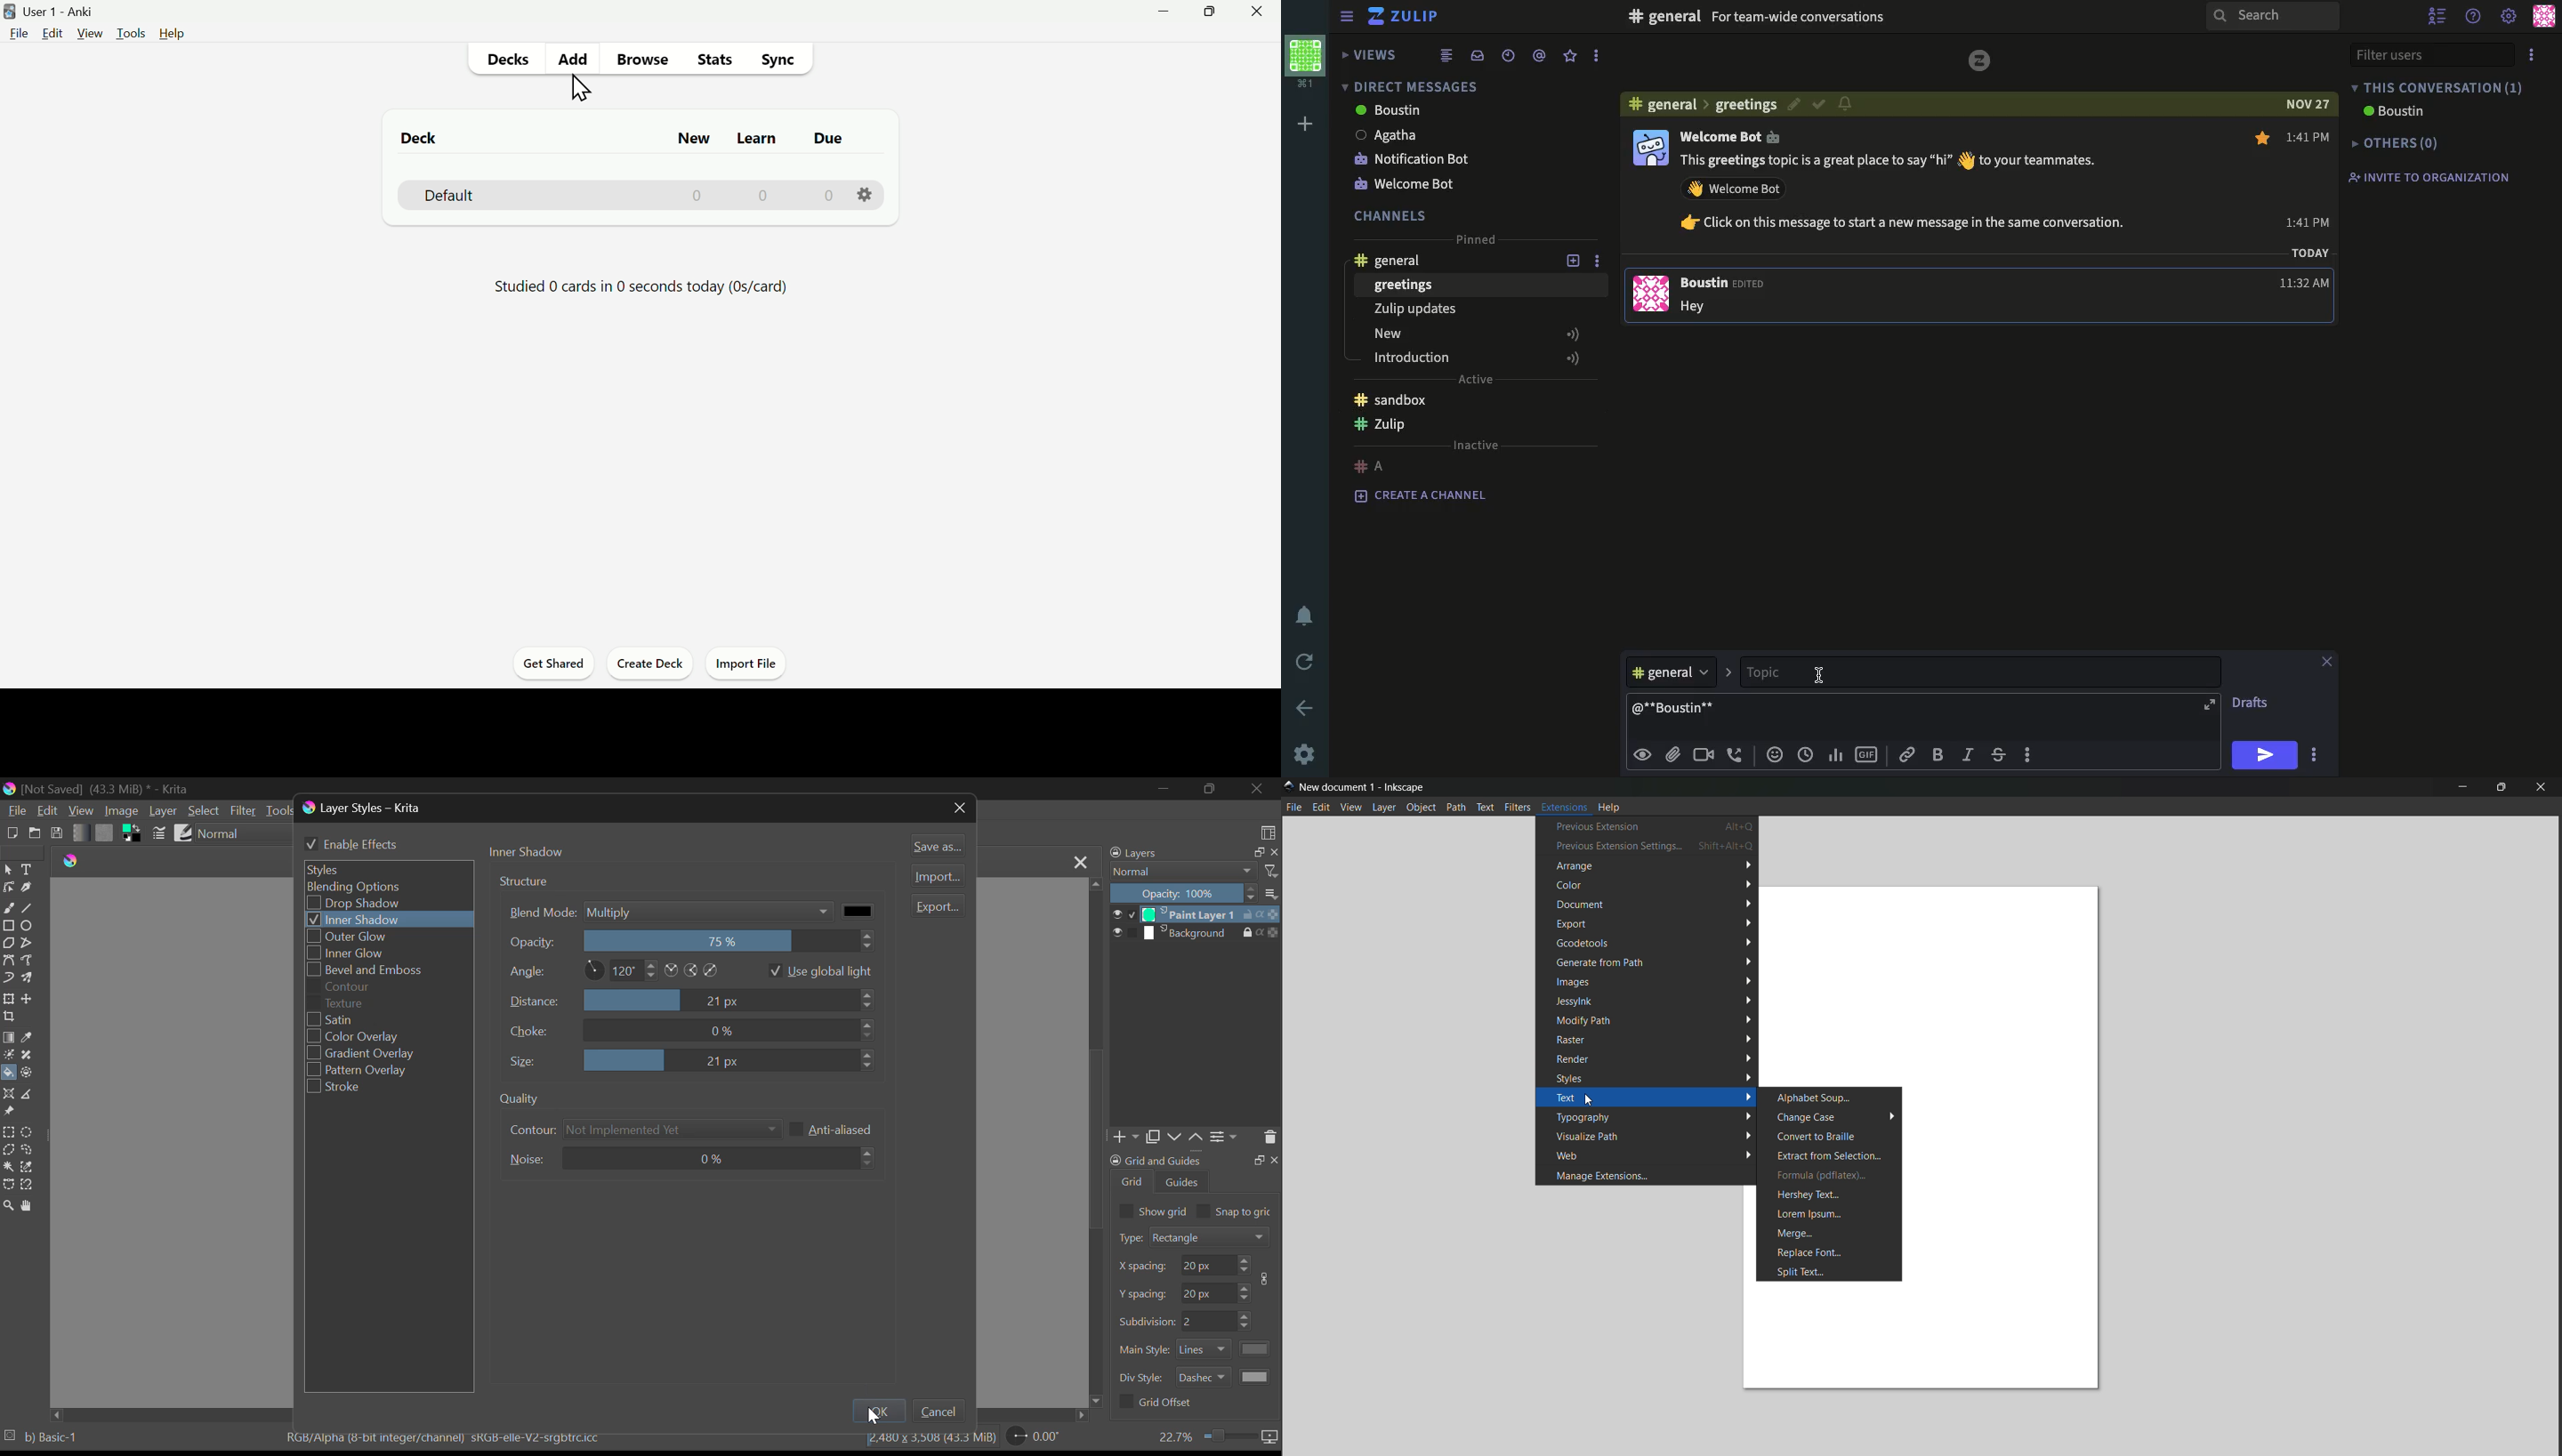 This screenshot has height=1456, width=2576. Describe the element at coordinates (634, 970) in the screenshot. I see `Angle Settings` at that location.